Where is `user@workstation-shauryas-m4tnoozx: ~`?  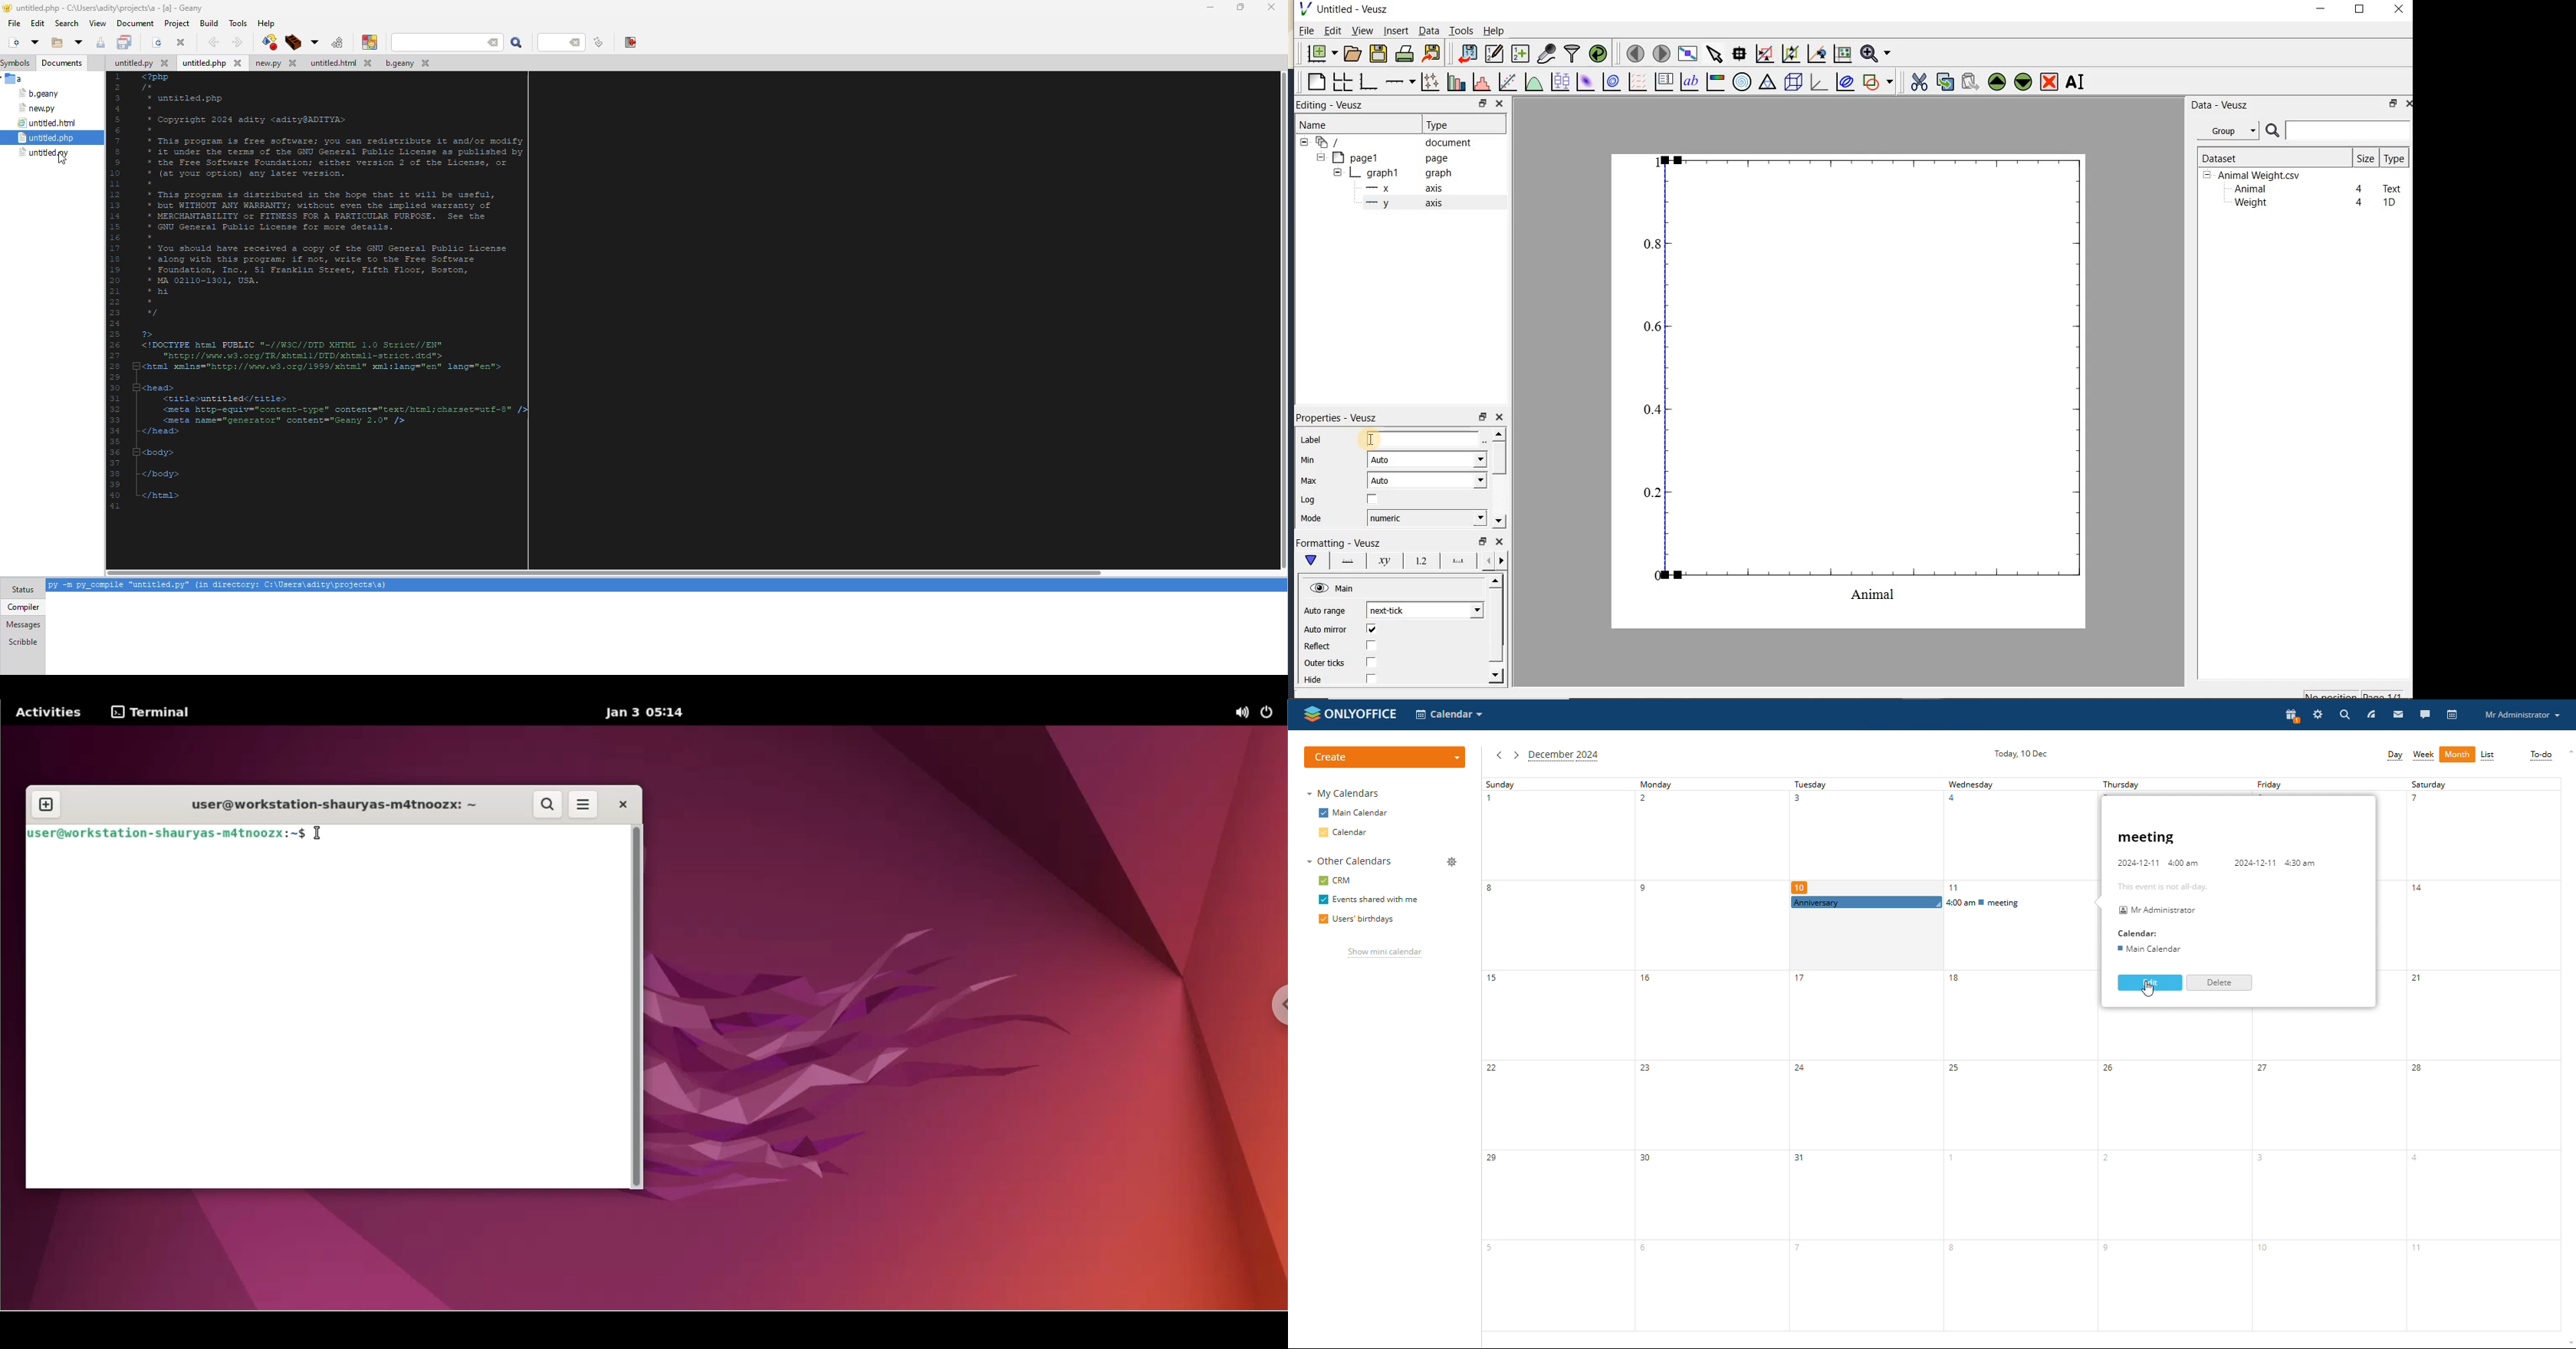 user@workstation-shauryas-m4tnoozx: ~ is located at coordinates (324, 805).